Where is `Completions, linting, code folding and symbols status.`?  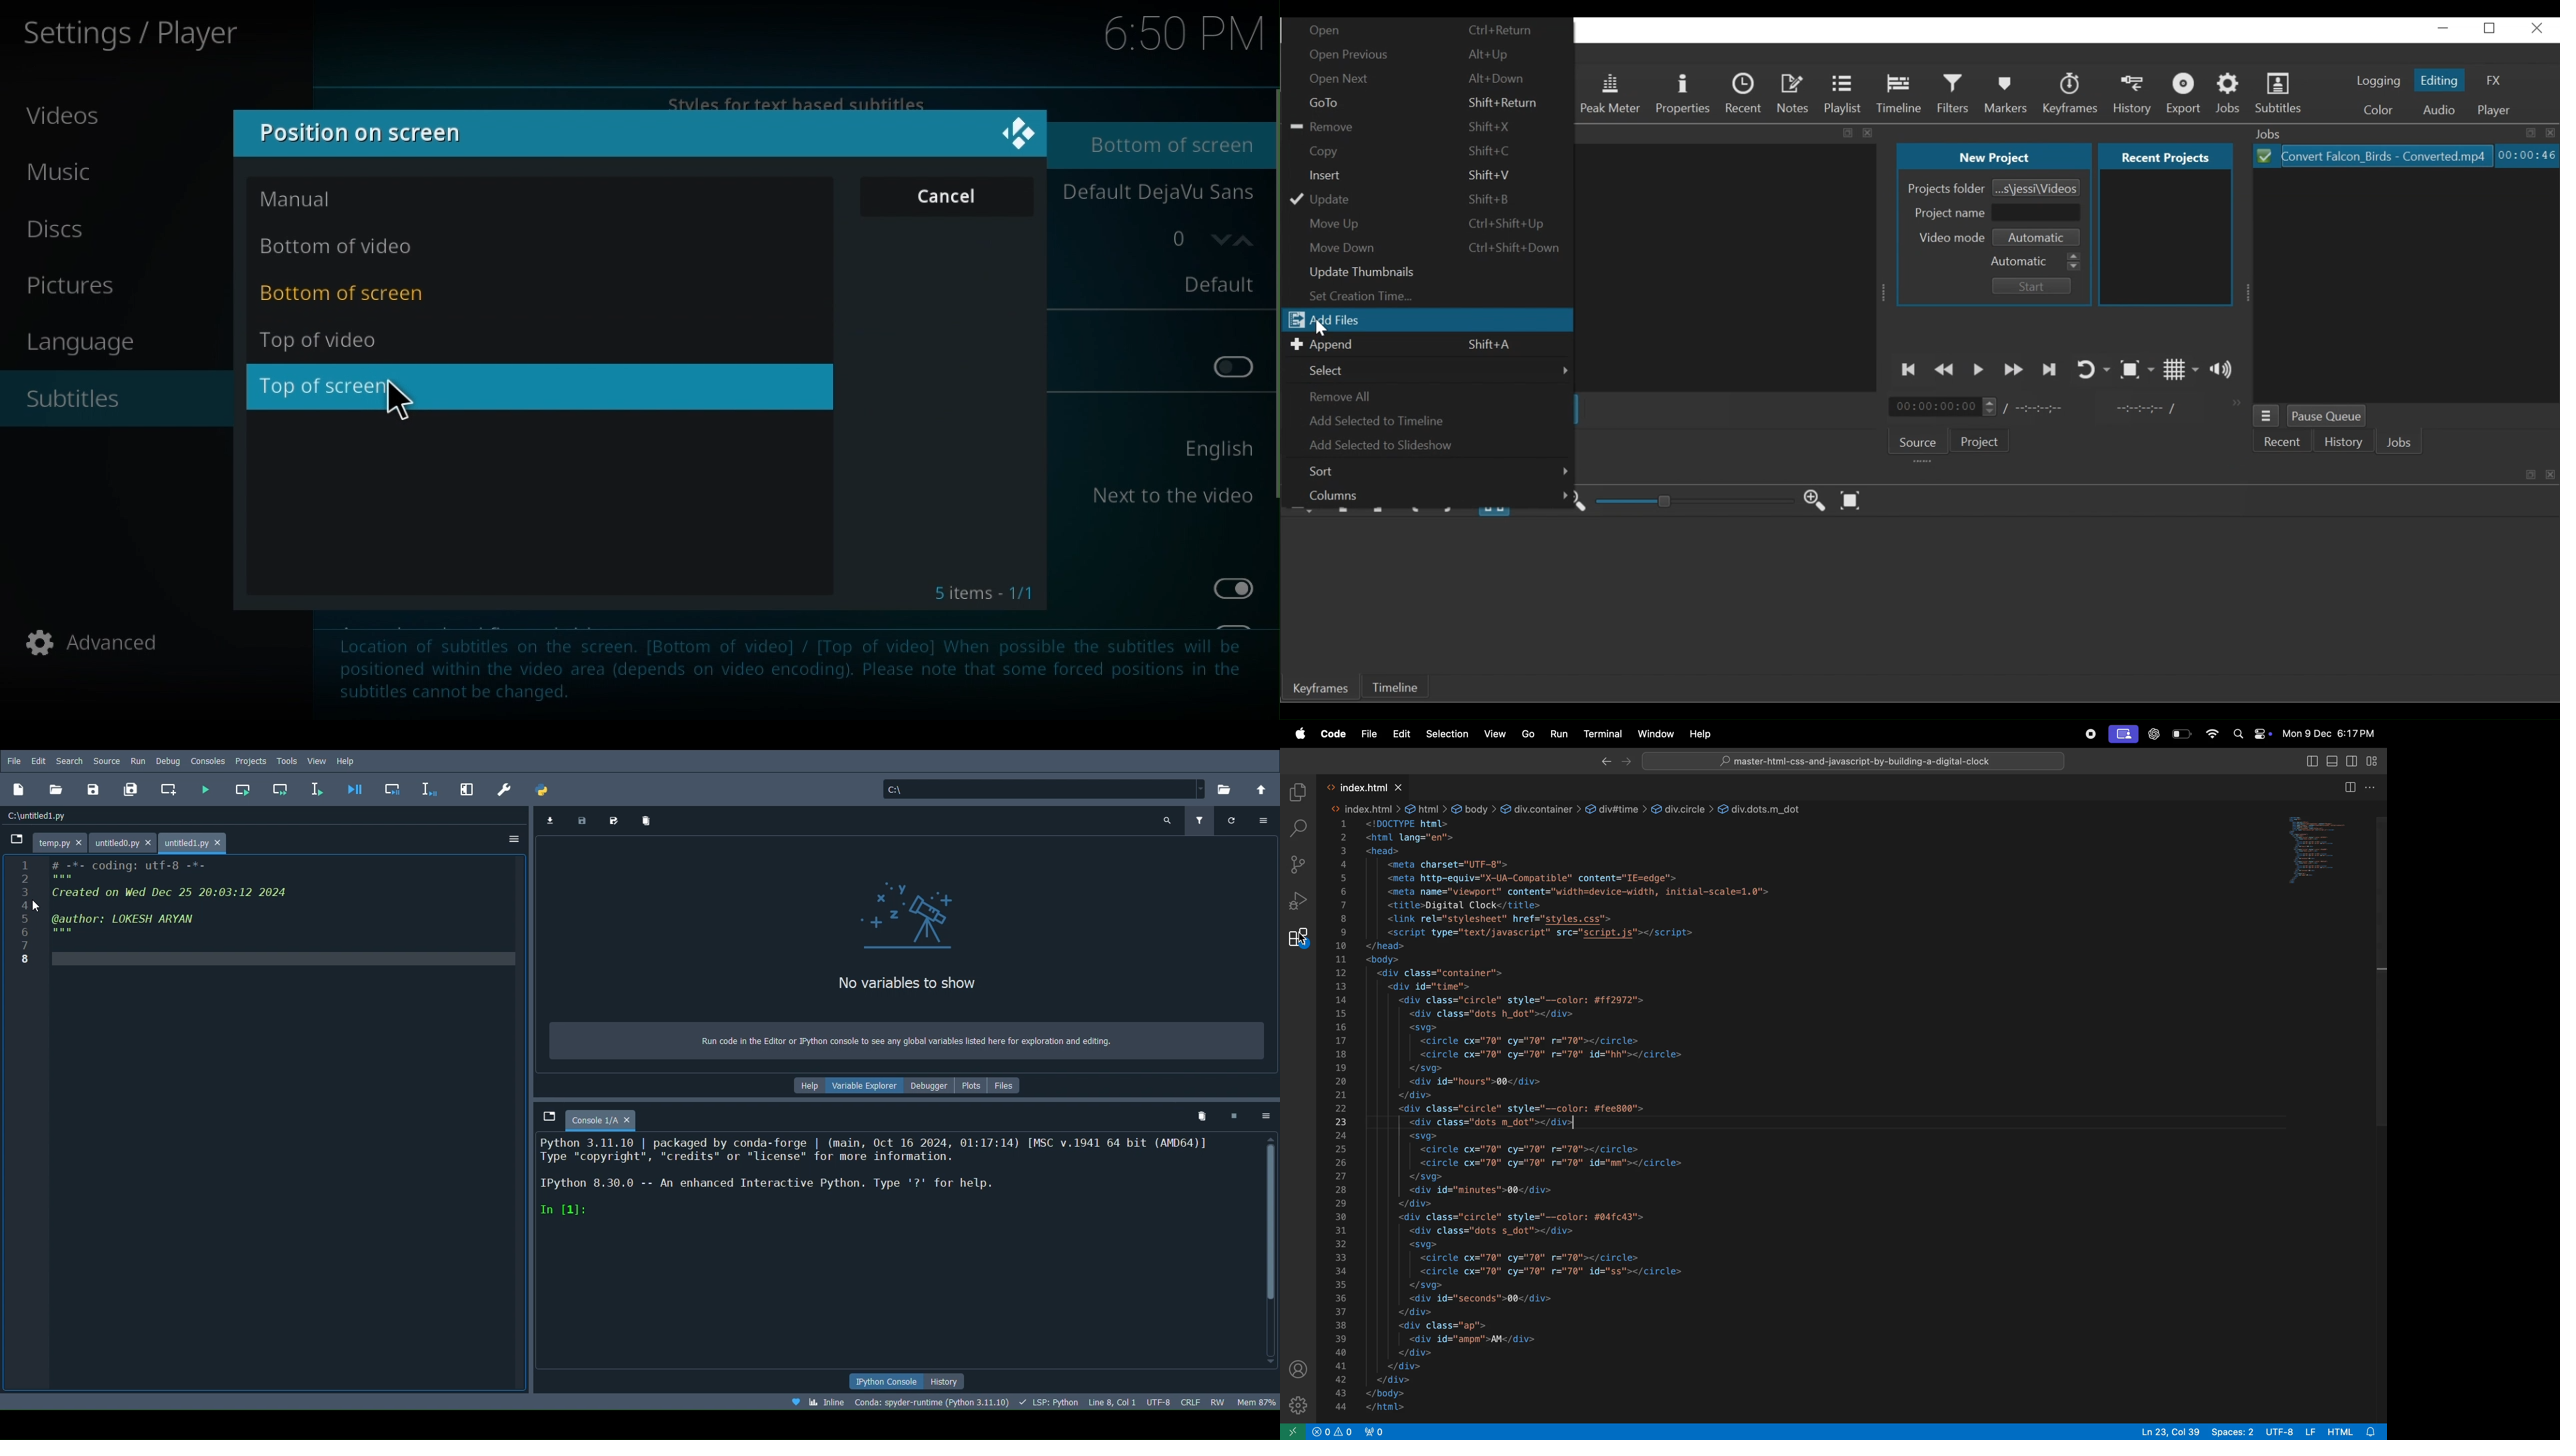 Completions, linting, code folding and symbols status. is located at coordinates (1049, 1401).